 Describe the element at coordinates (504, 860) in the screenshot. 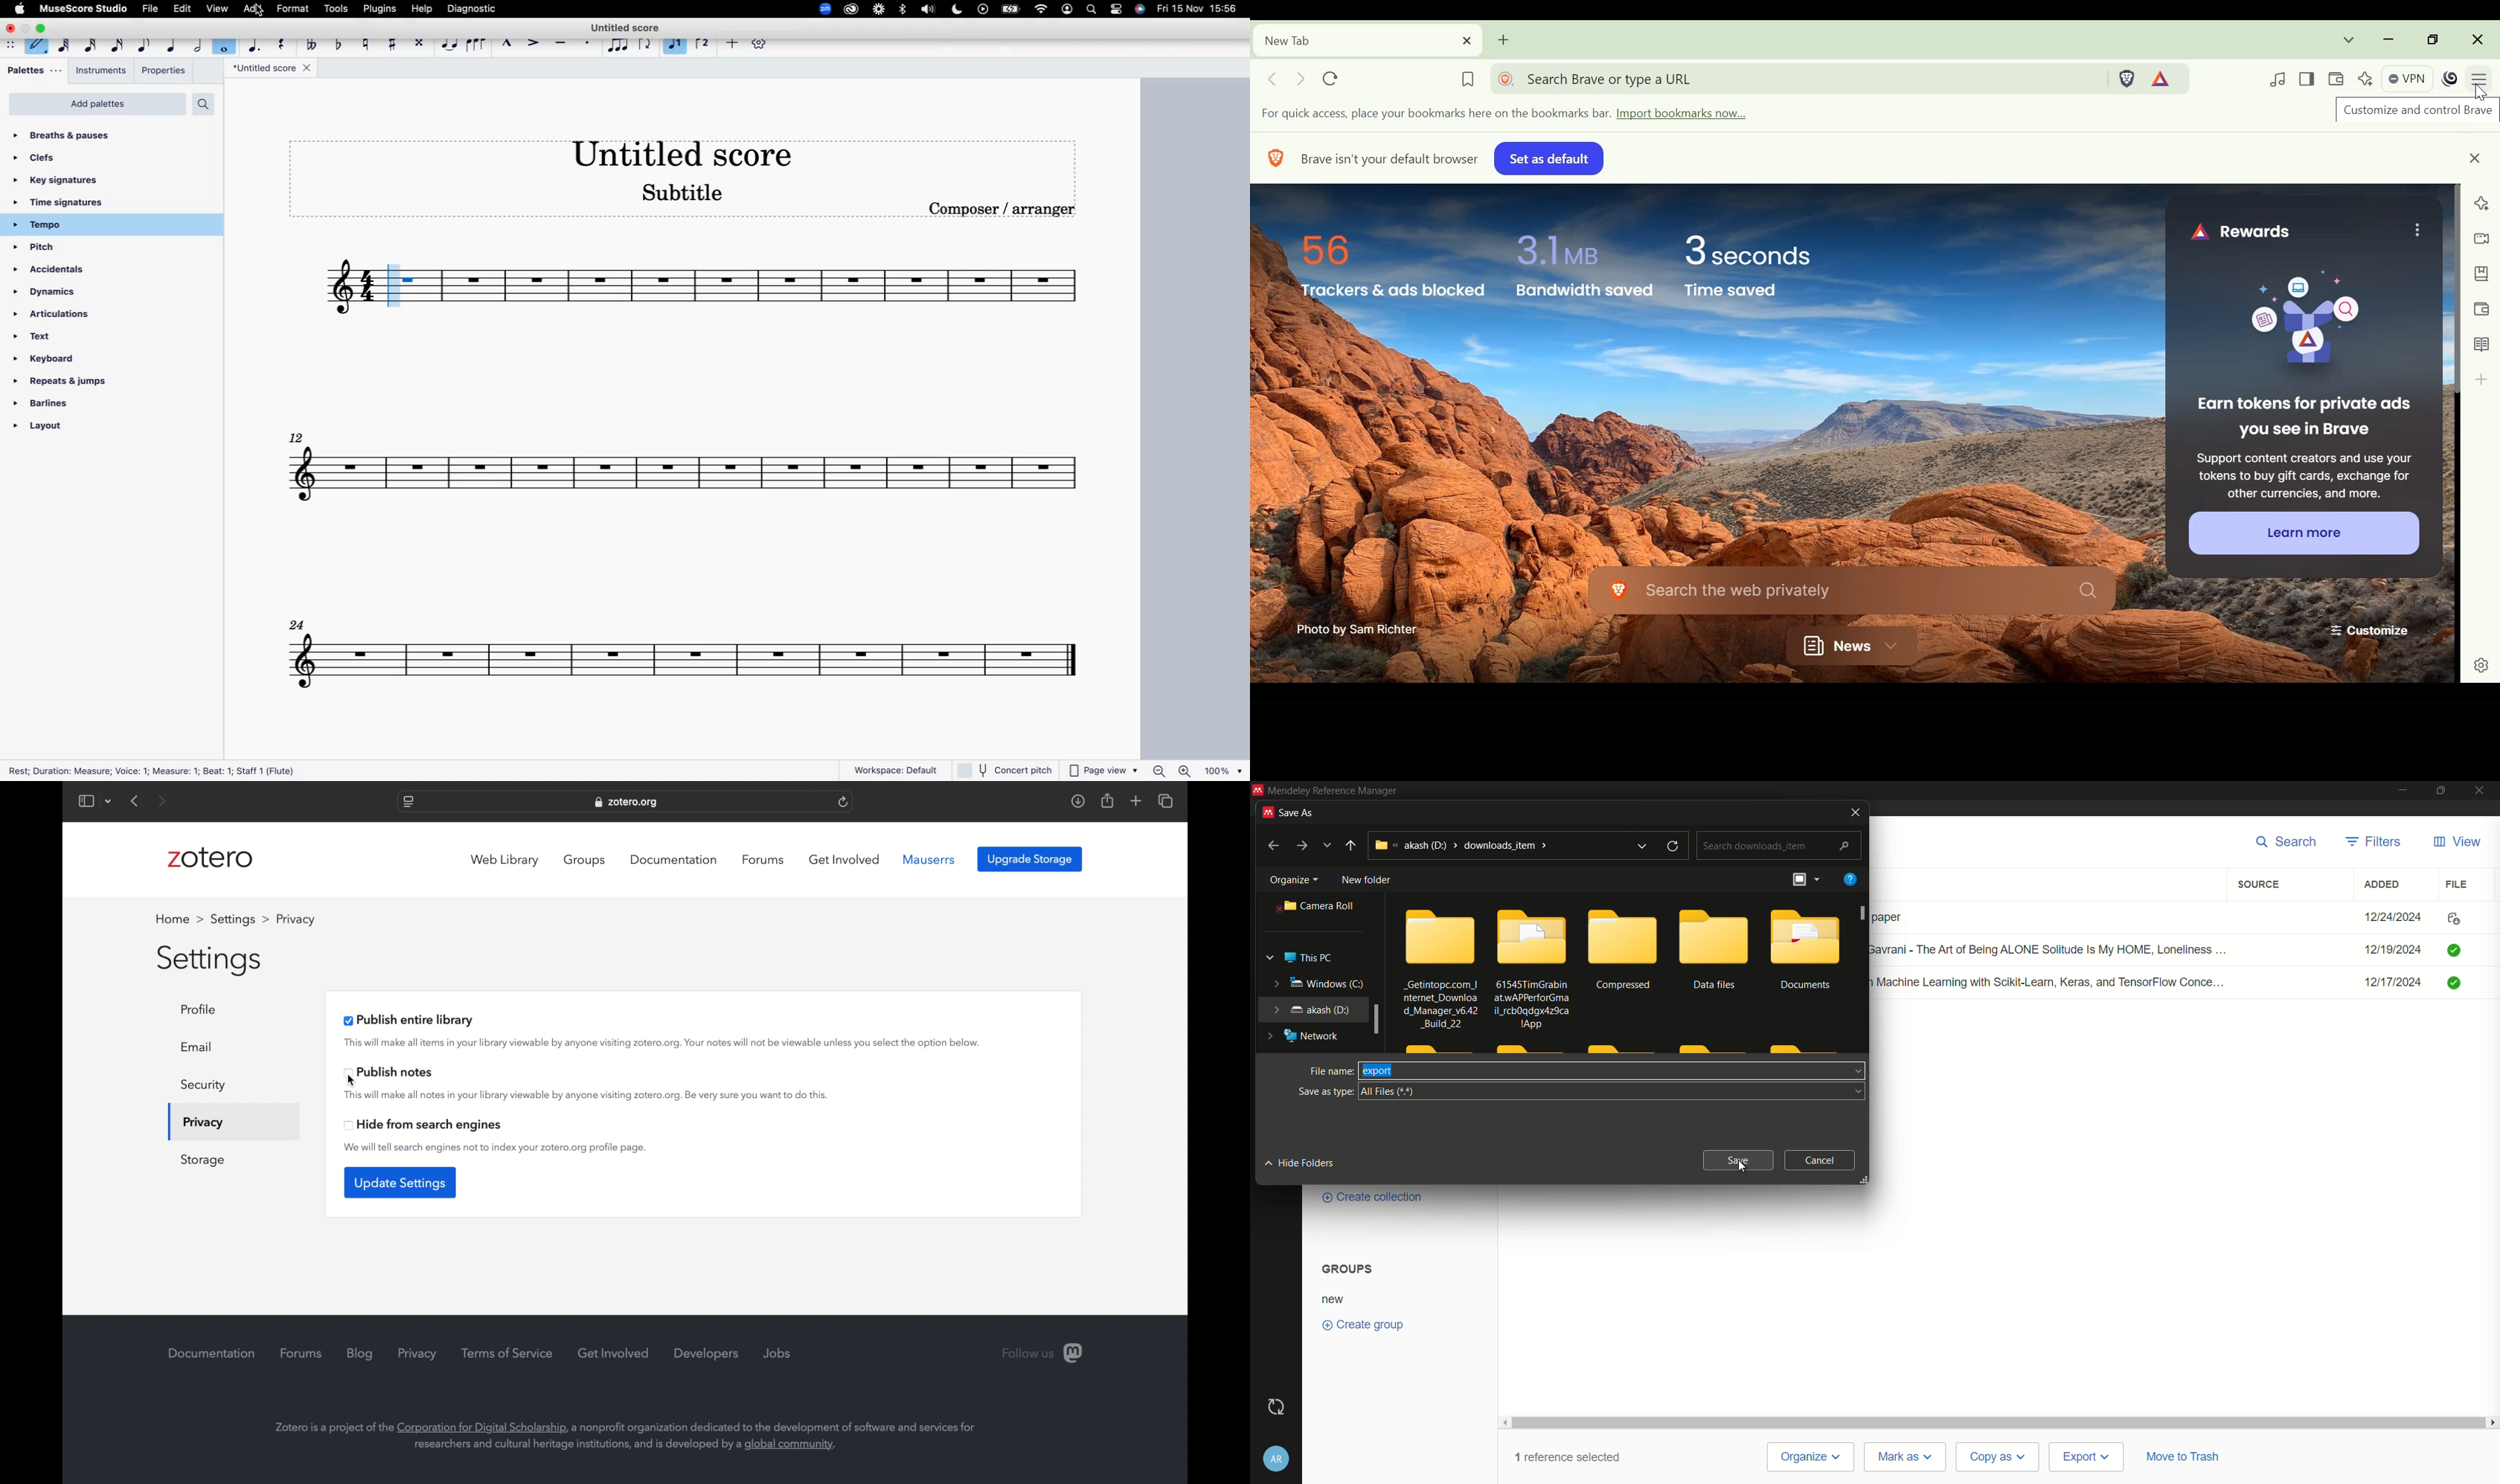

I see `web library` at that location.